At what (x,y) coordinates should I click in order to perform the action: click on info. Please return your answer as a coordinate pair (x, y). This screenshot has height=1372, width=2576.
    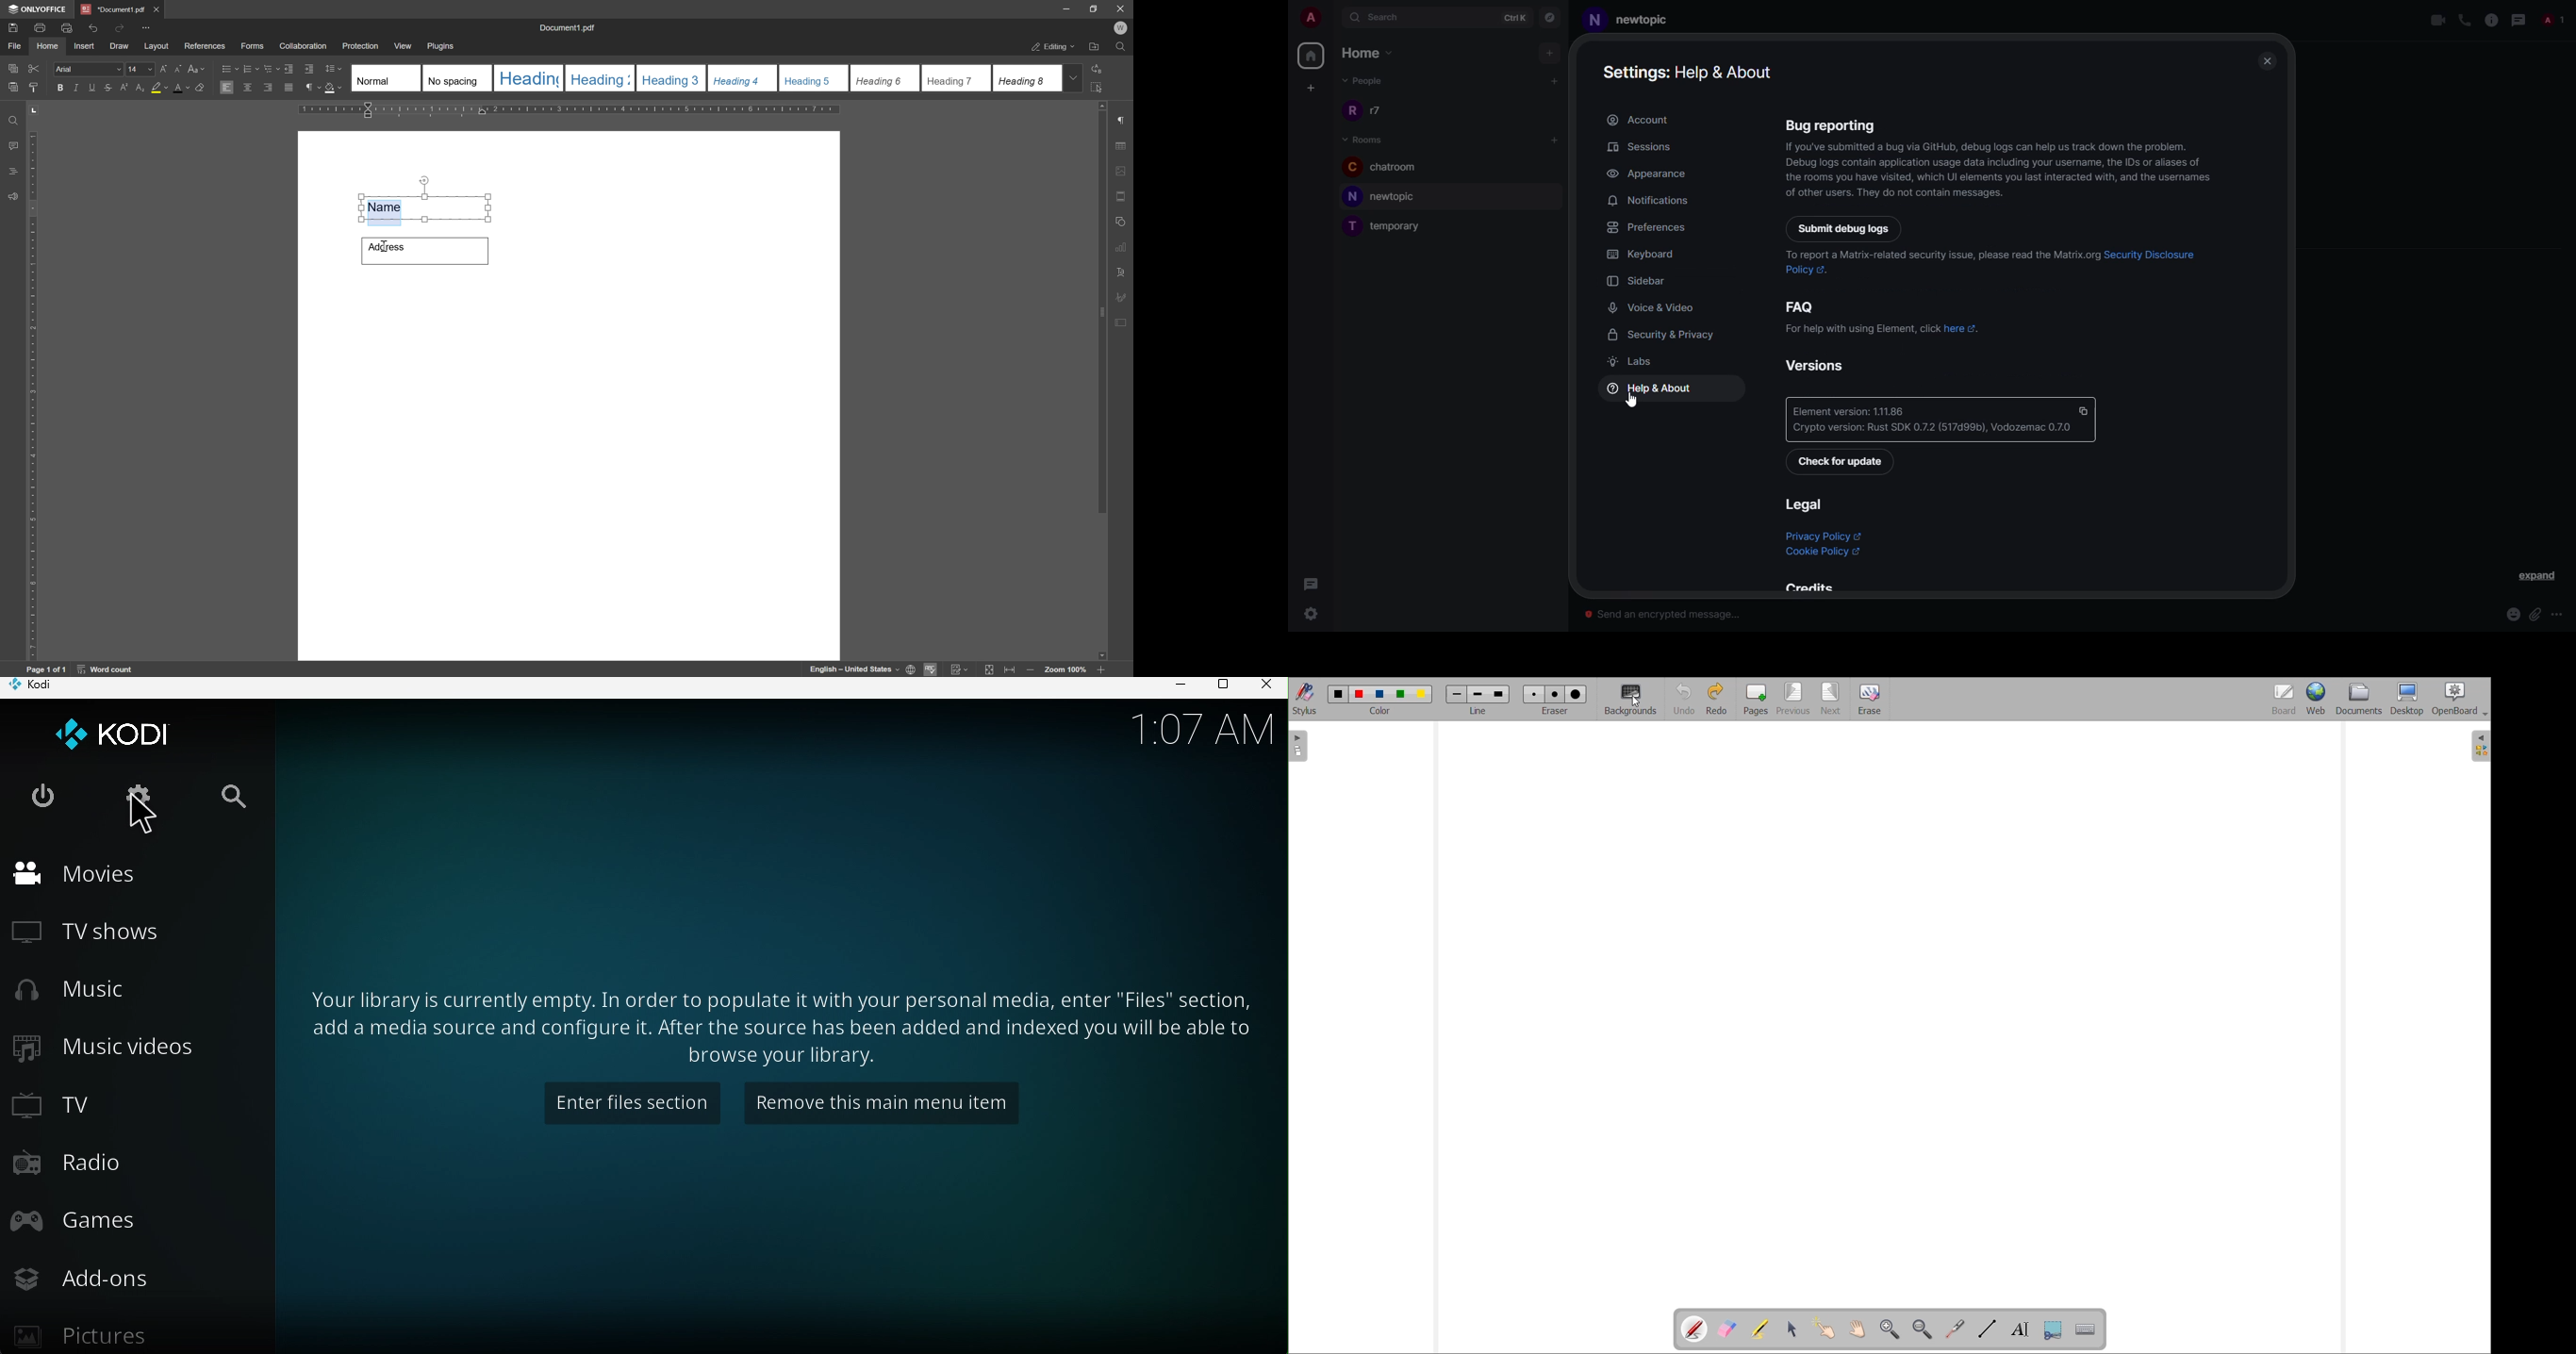
    Looking at the image, I should click on (2491, 20).